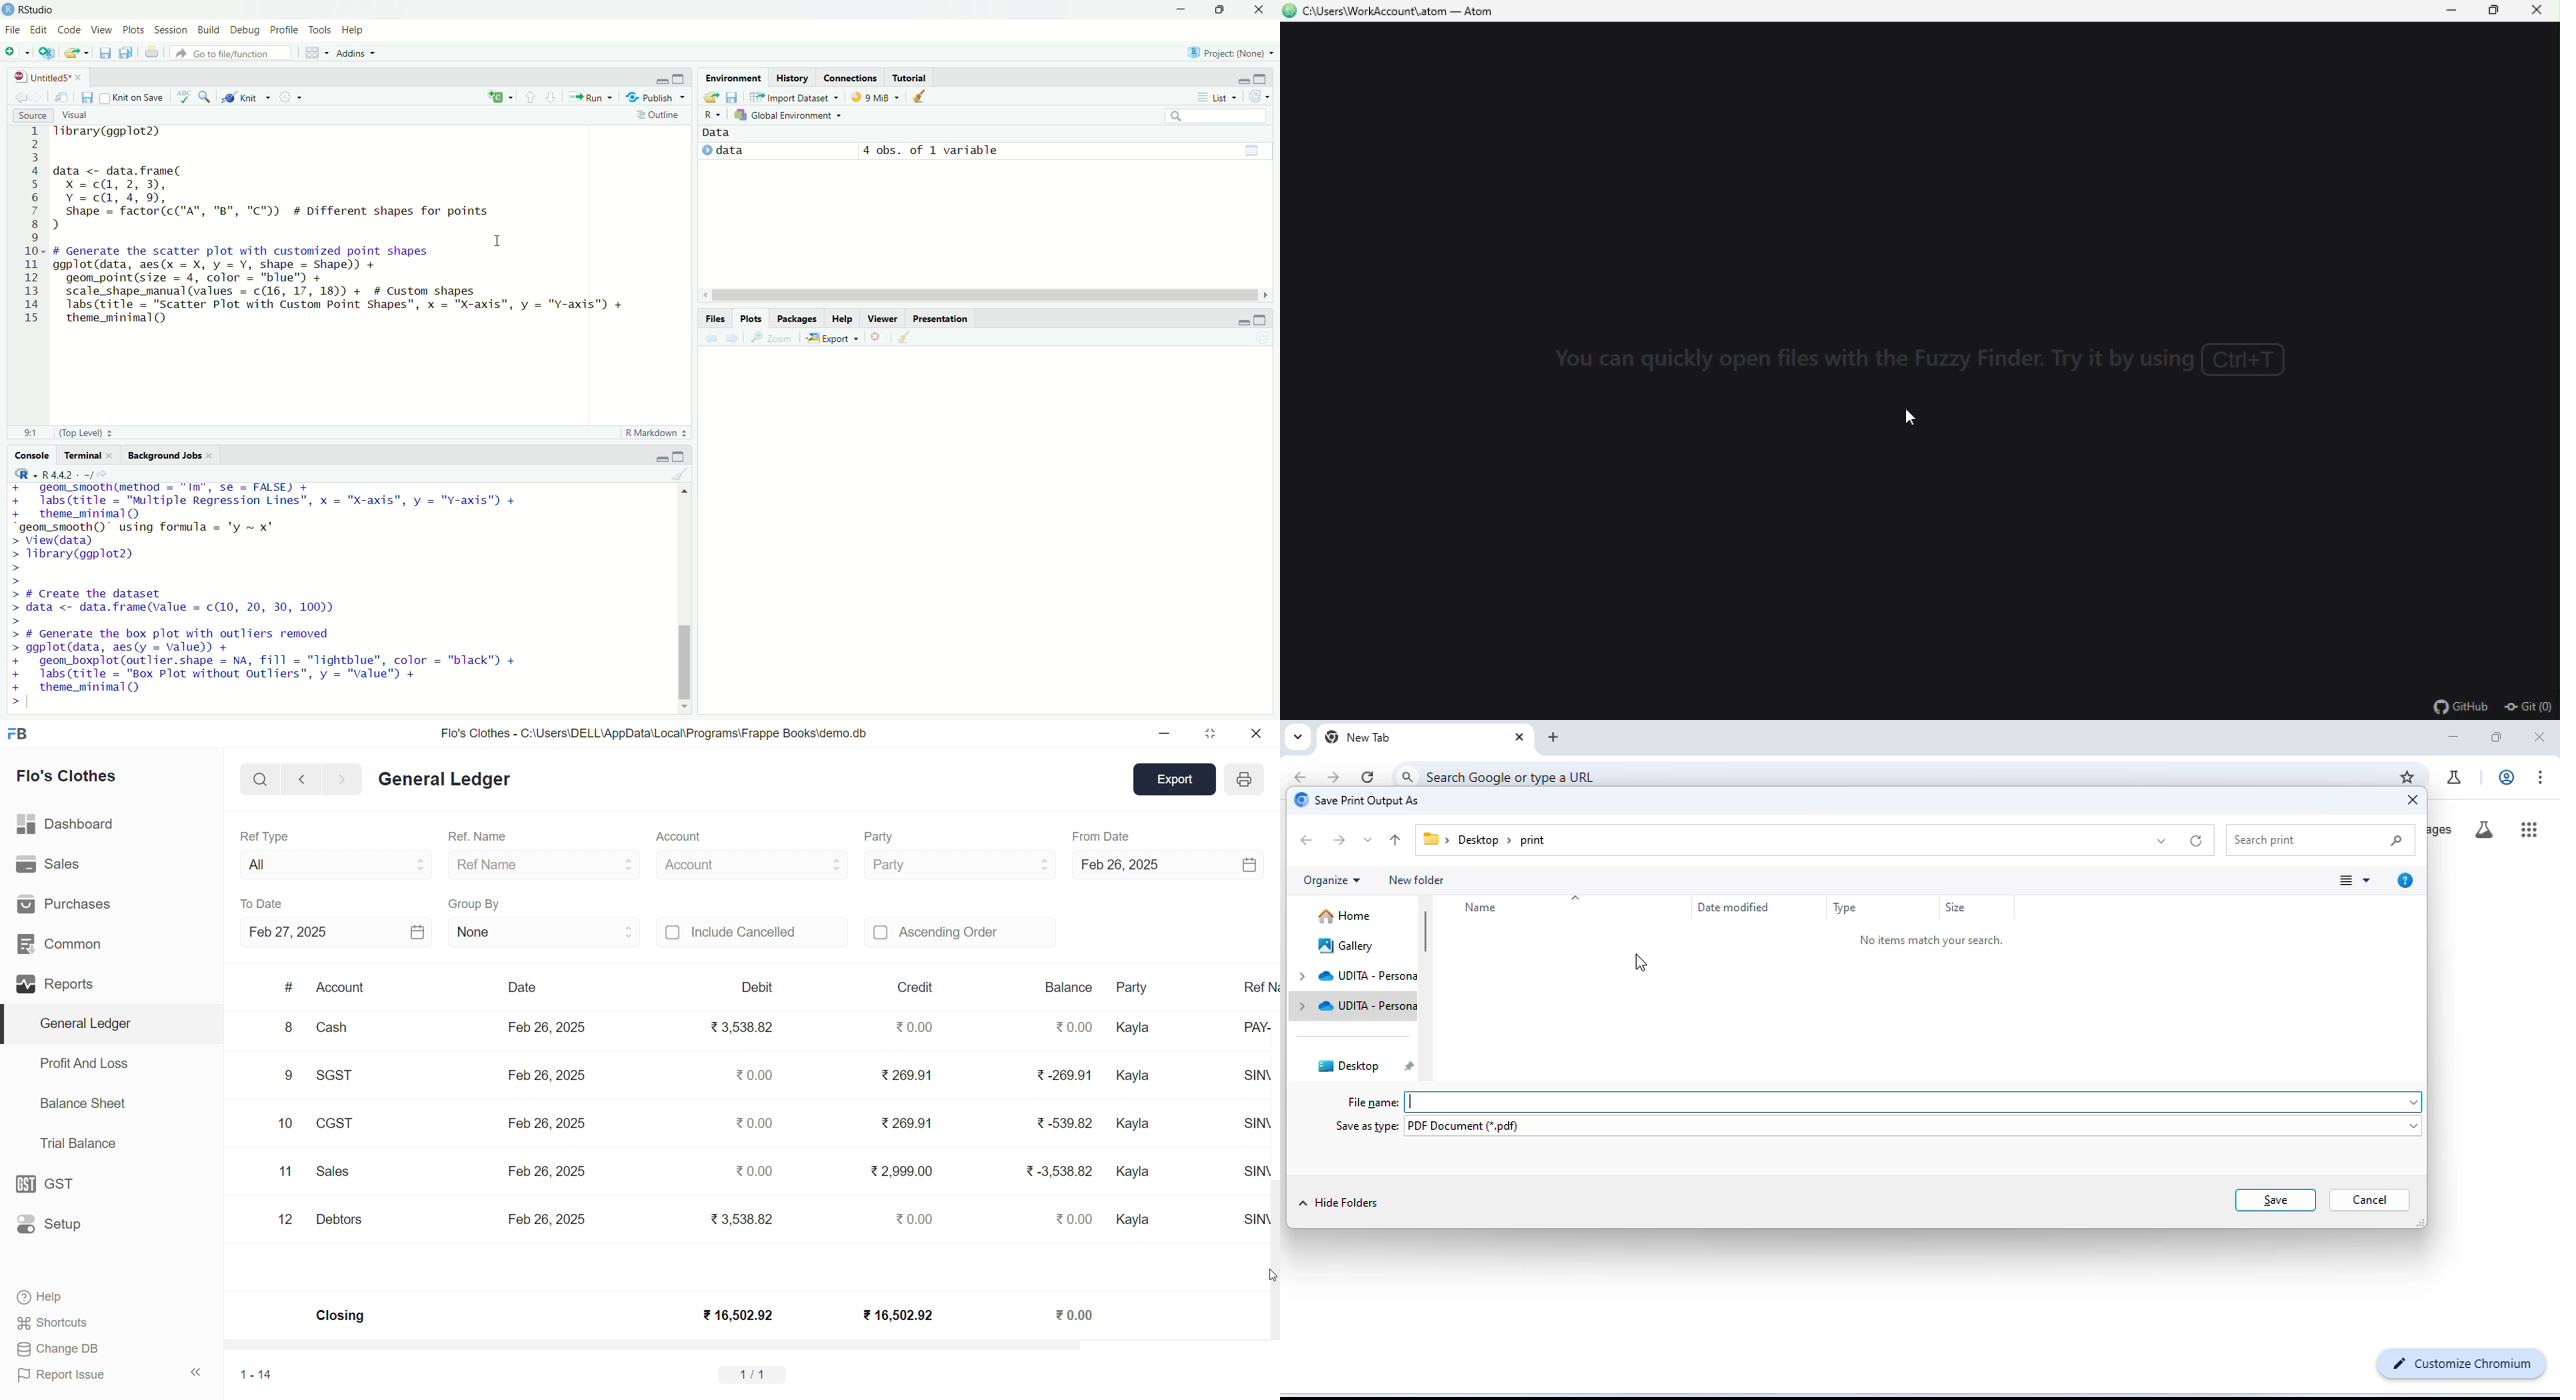  I want to click on 1-14, so click(257, 1374).